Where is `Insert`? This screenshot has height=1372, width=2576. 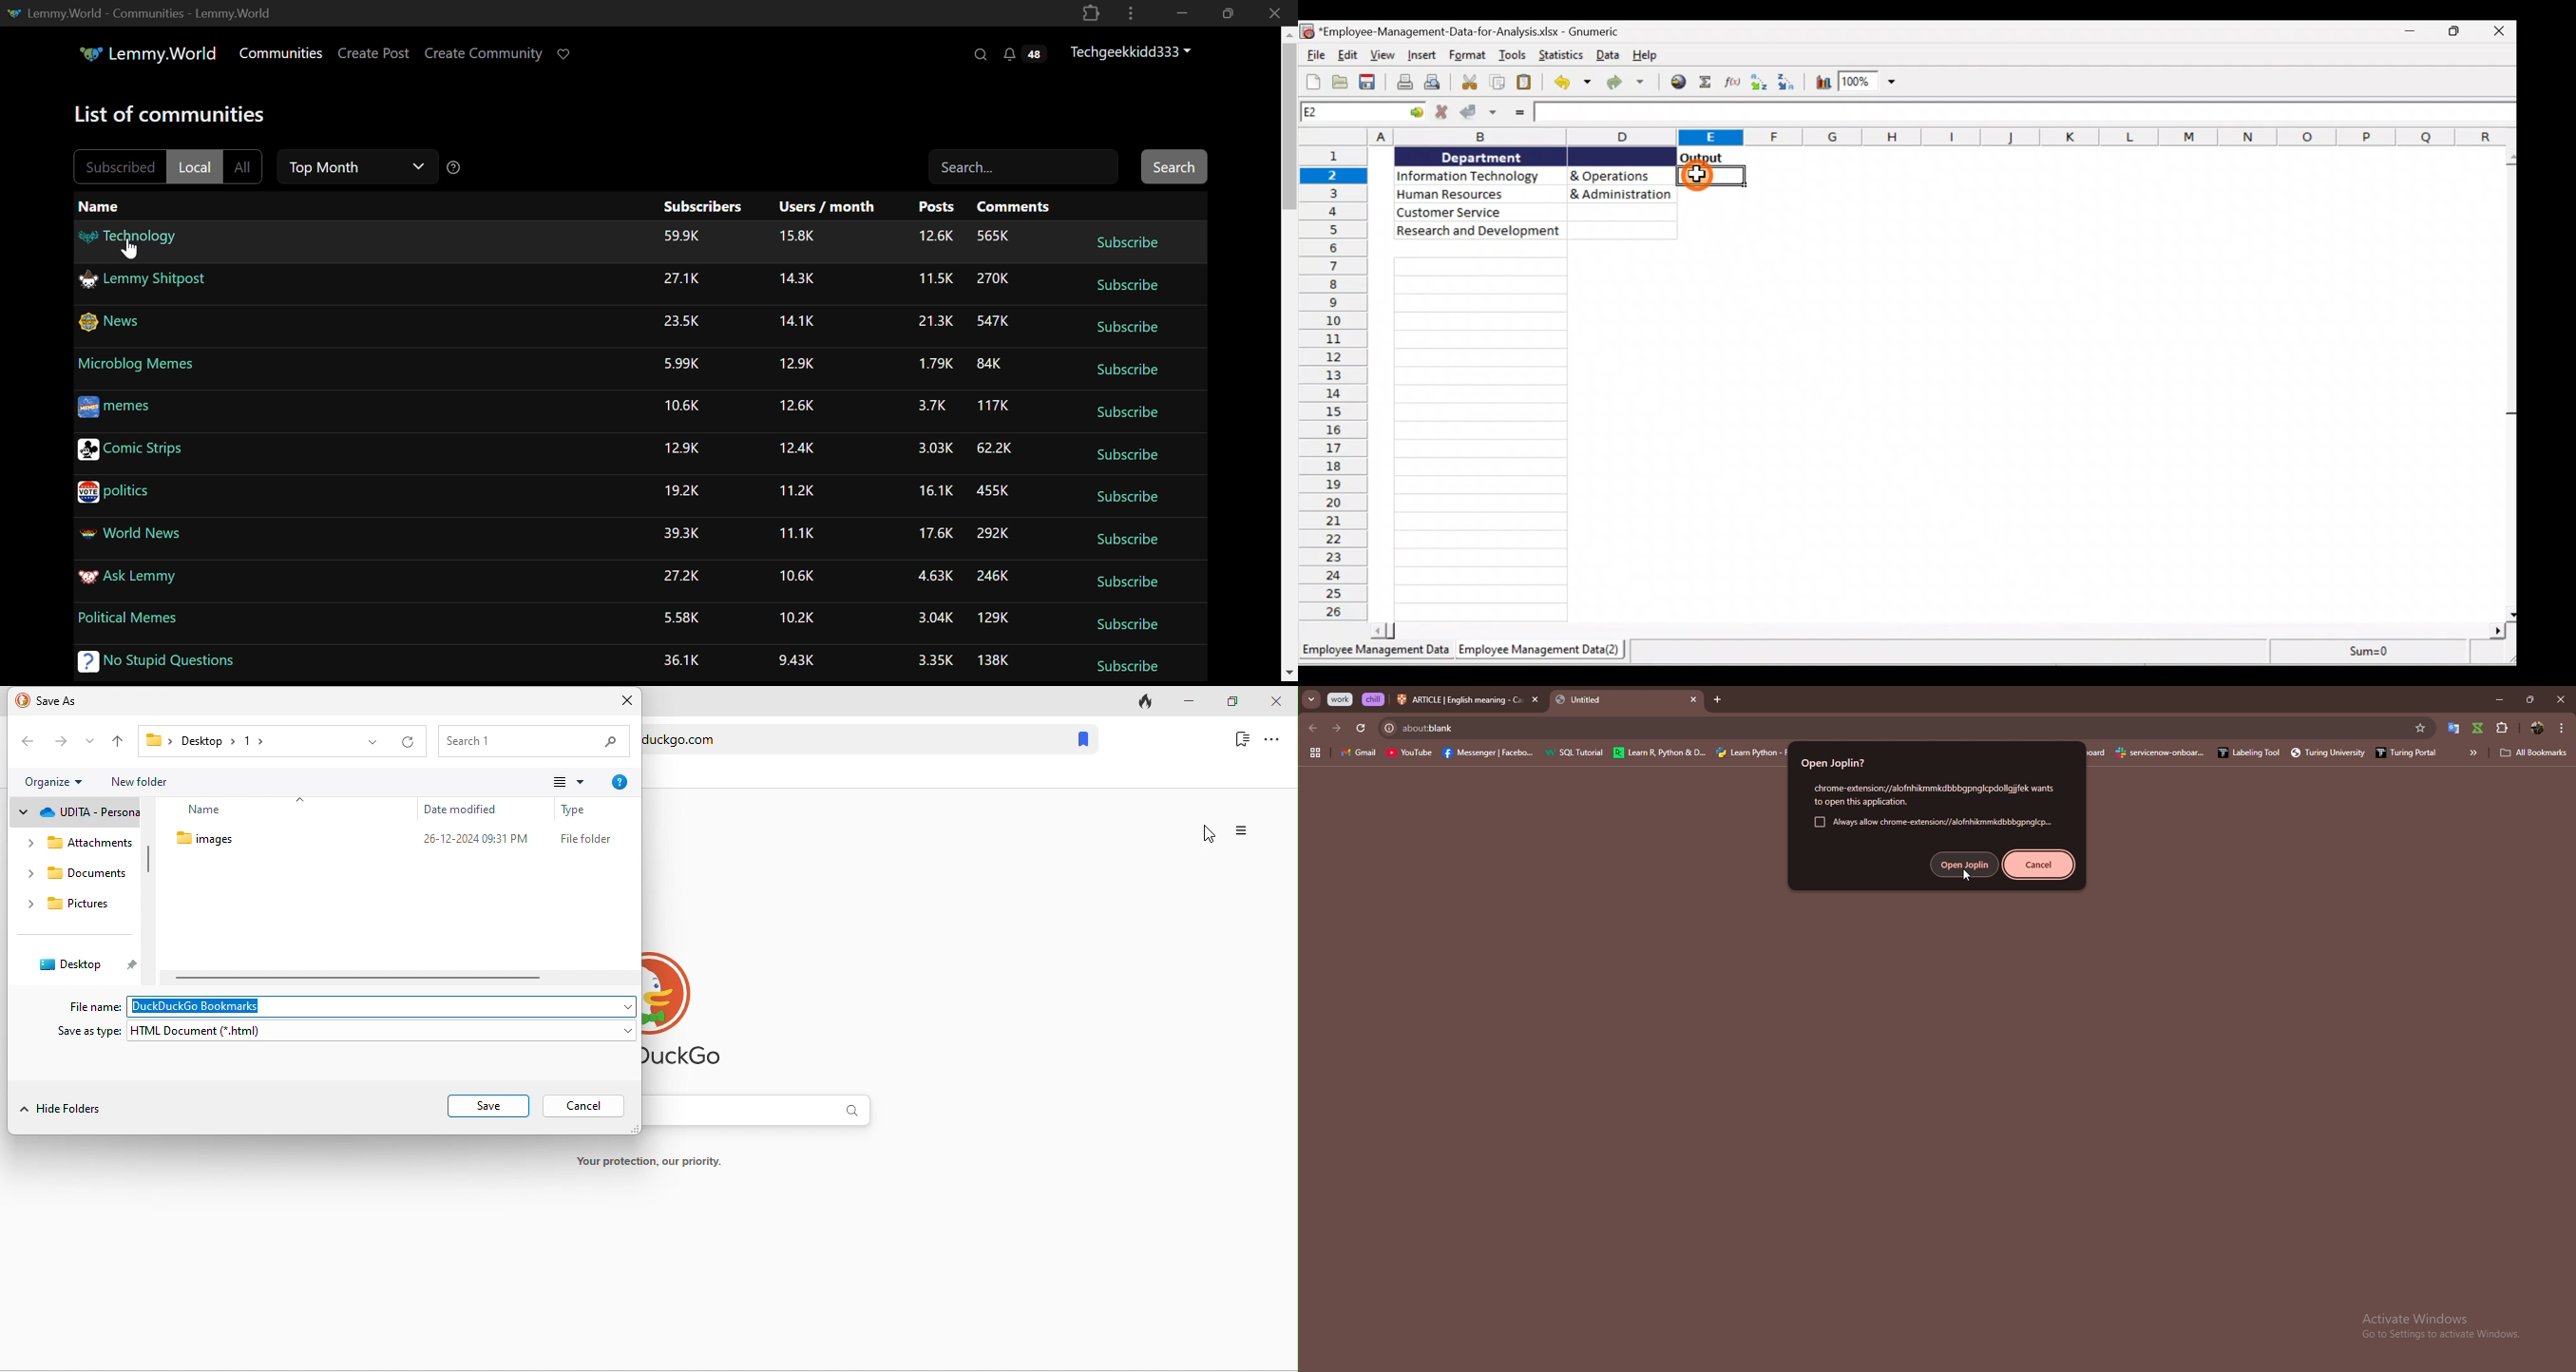 Insert is located at coordinates (1421, 54).